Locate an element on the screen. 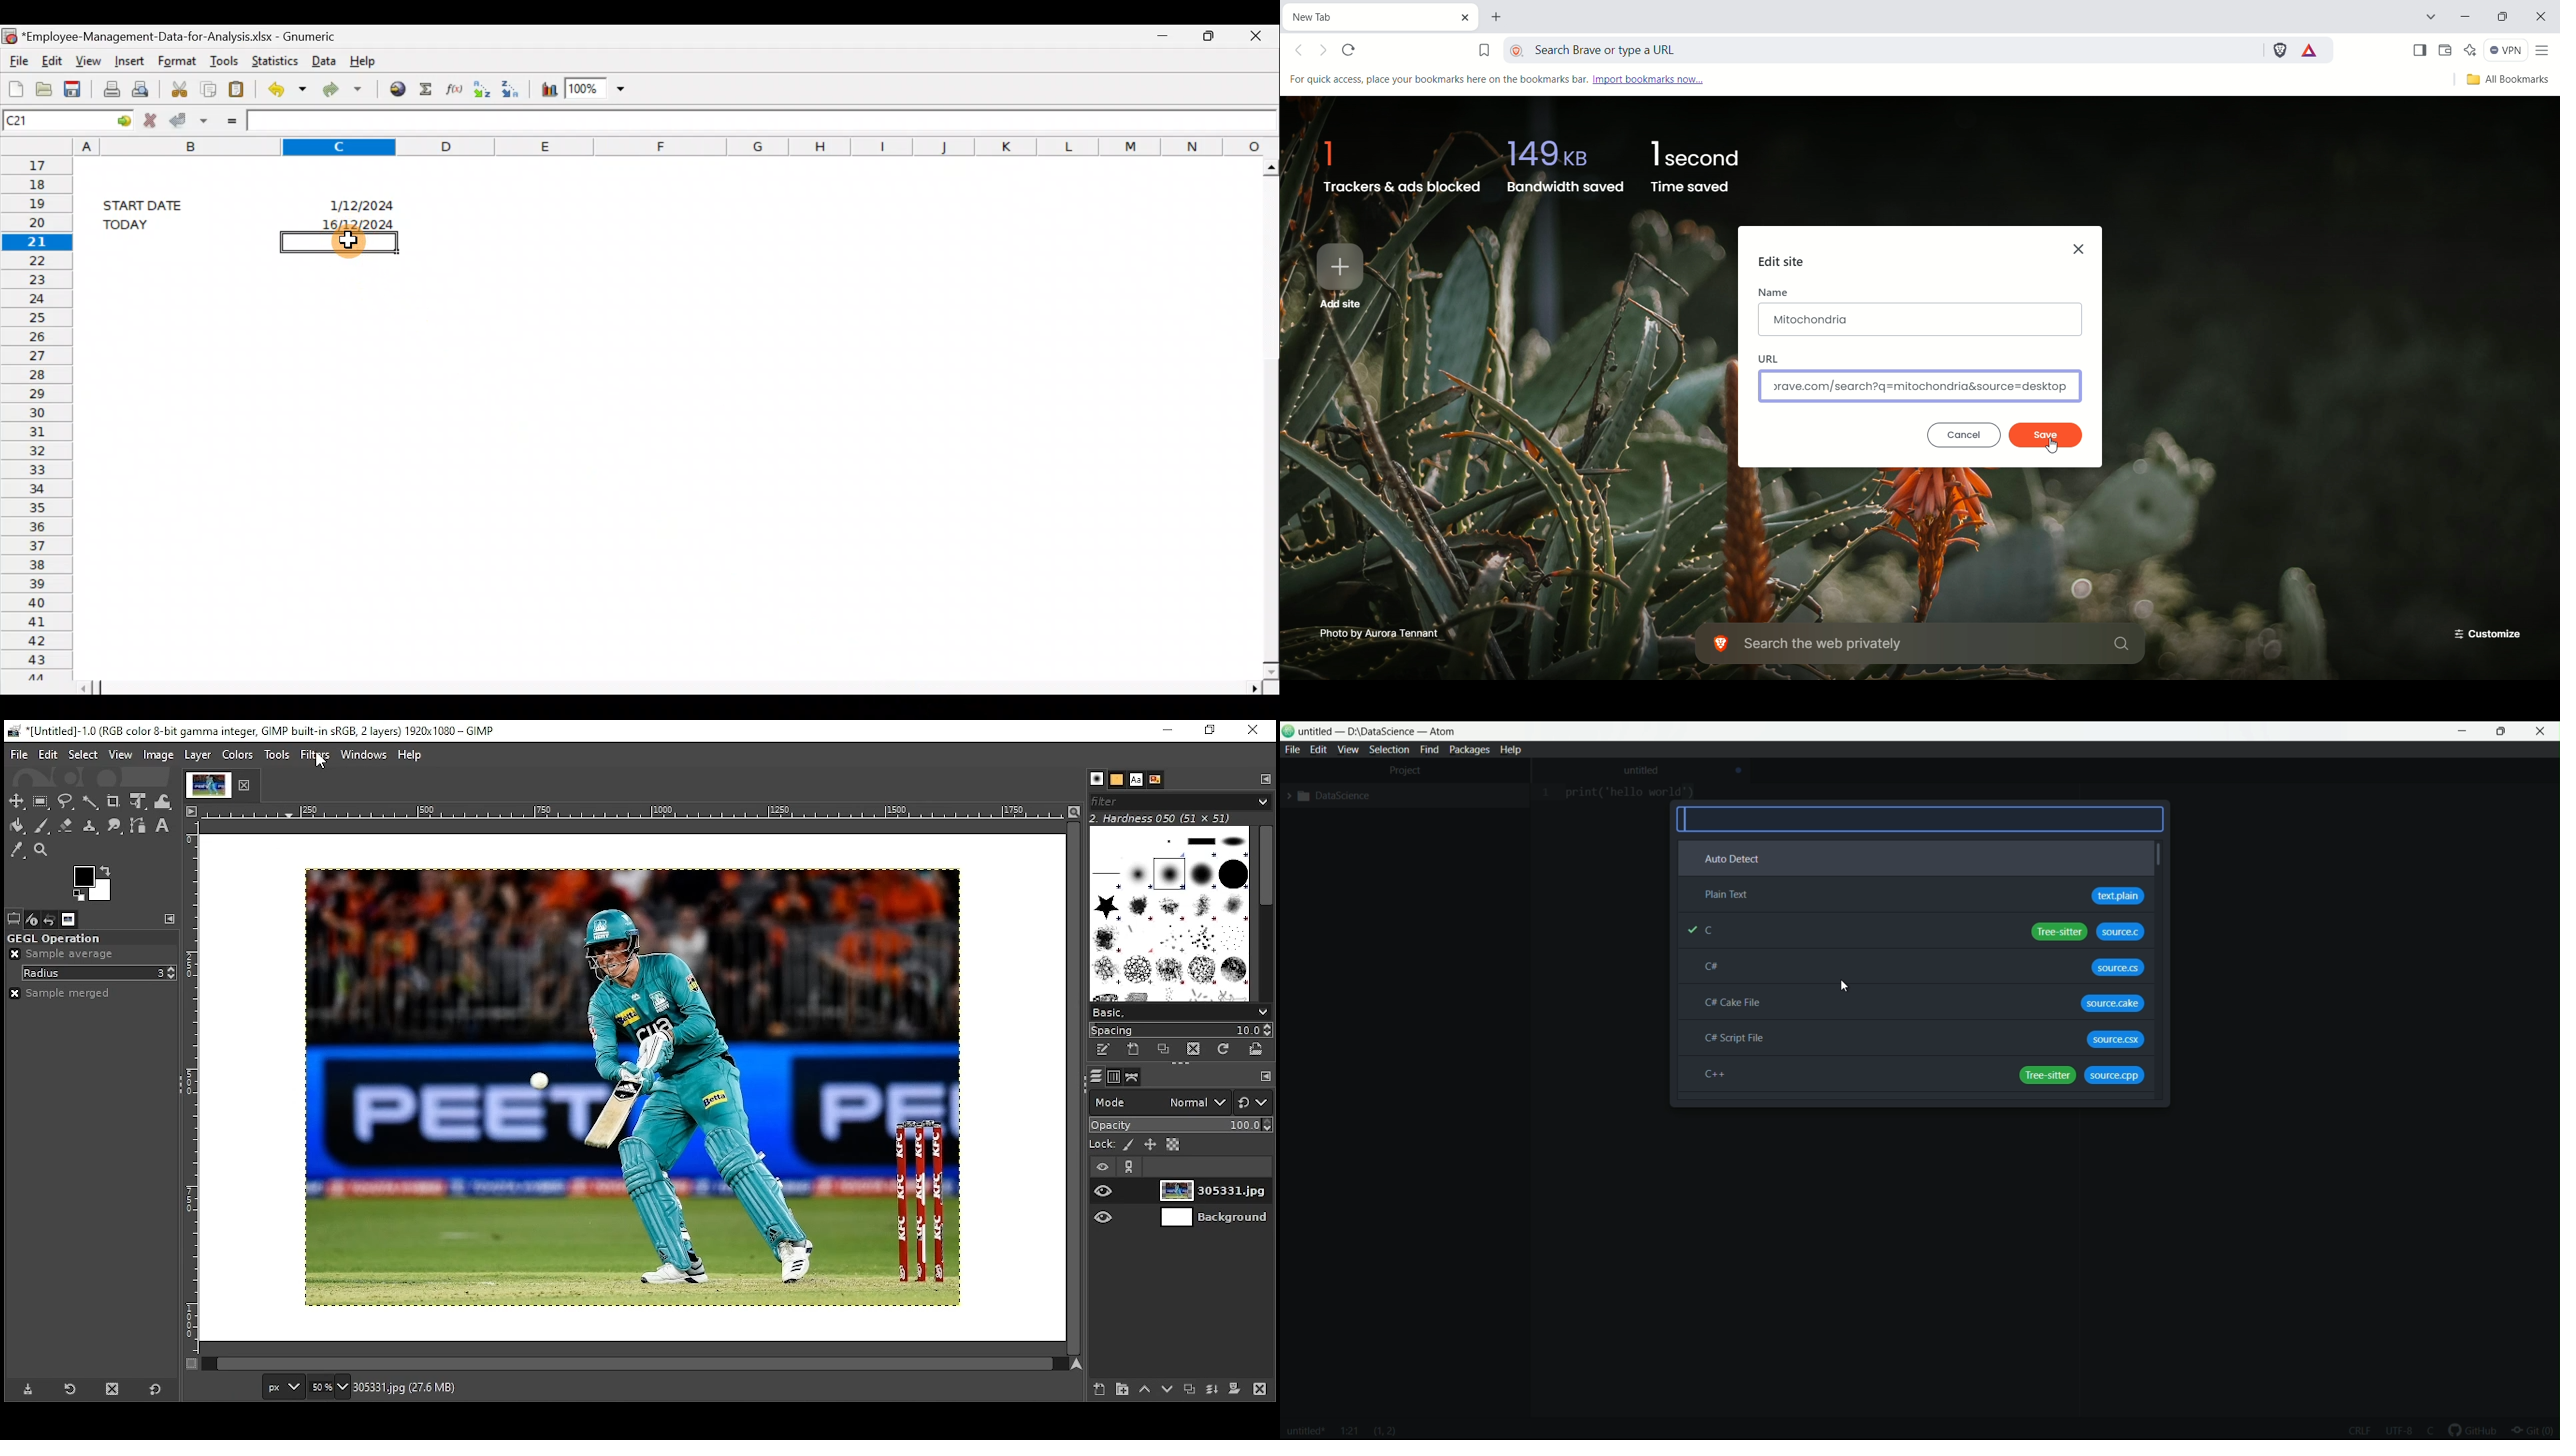 The image size is (2576, 1456). Cancel change is located at coordinates (149, 119).